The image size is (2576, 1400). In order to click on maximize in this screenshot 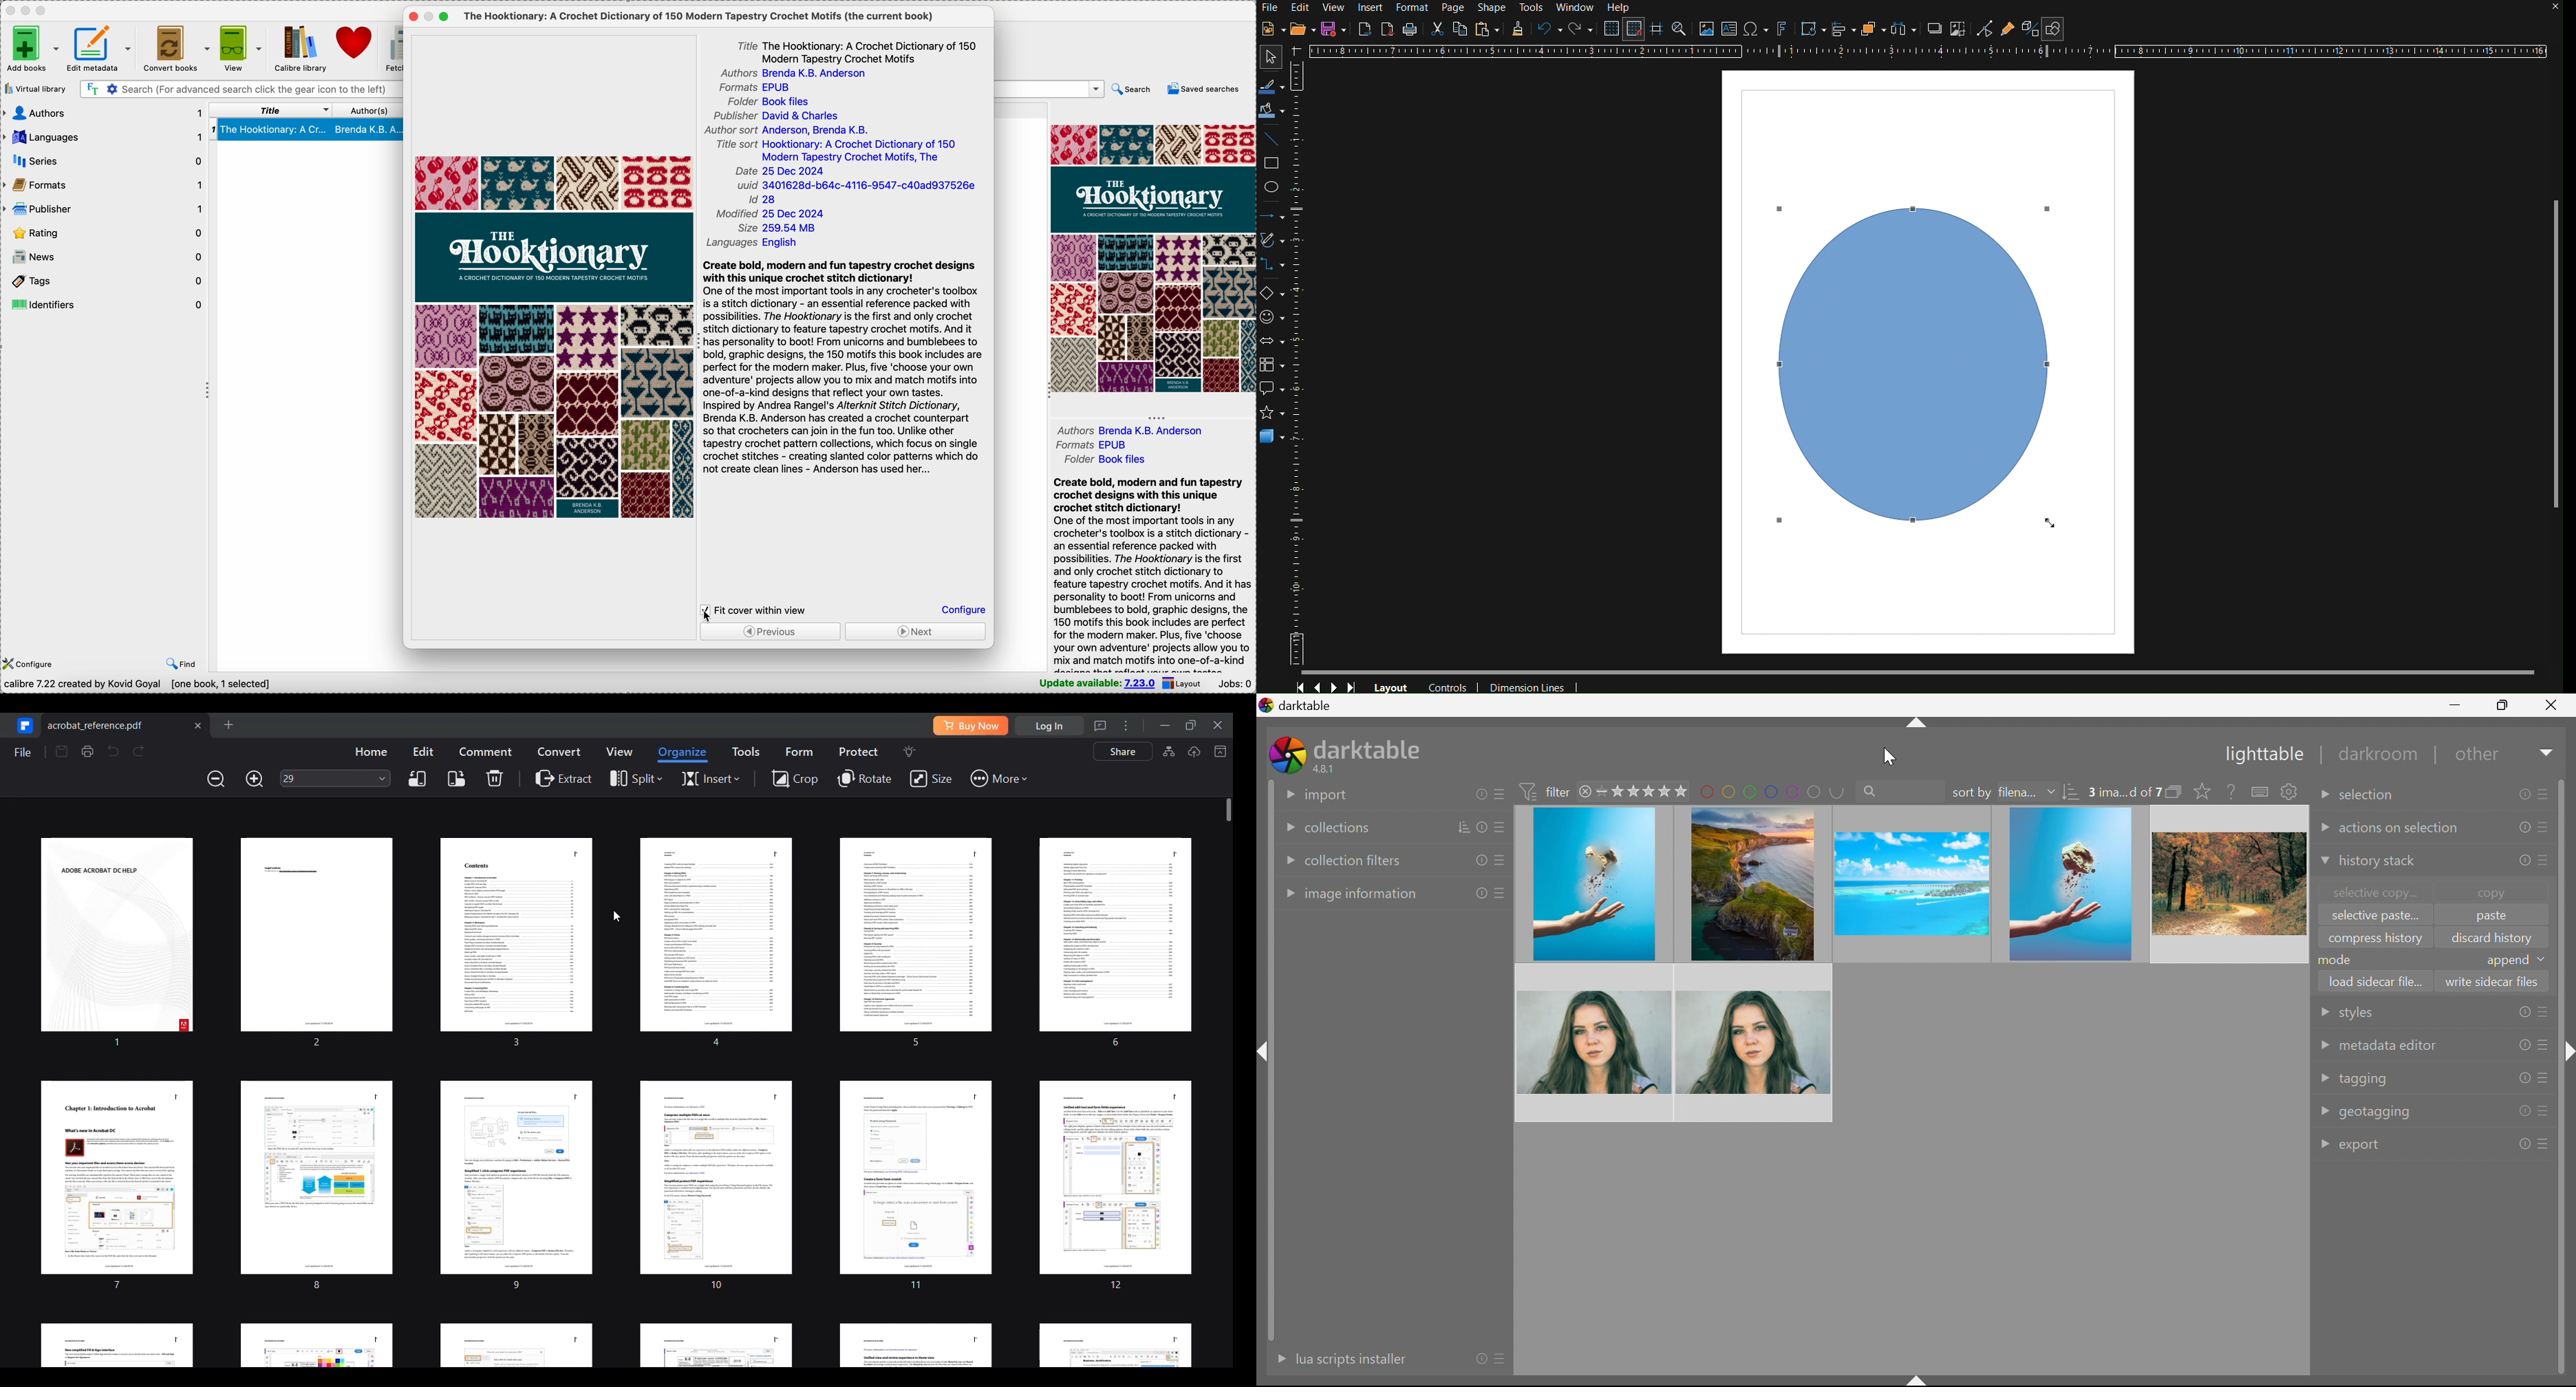, I will do `click(43, 10)`.